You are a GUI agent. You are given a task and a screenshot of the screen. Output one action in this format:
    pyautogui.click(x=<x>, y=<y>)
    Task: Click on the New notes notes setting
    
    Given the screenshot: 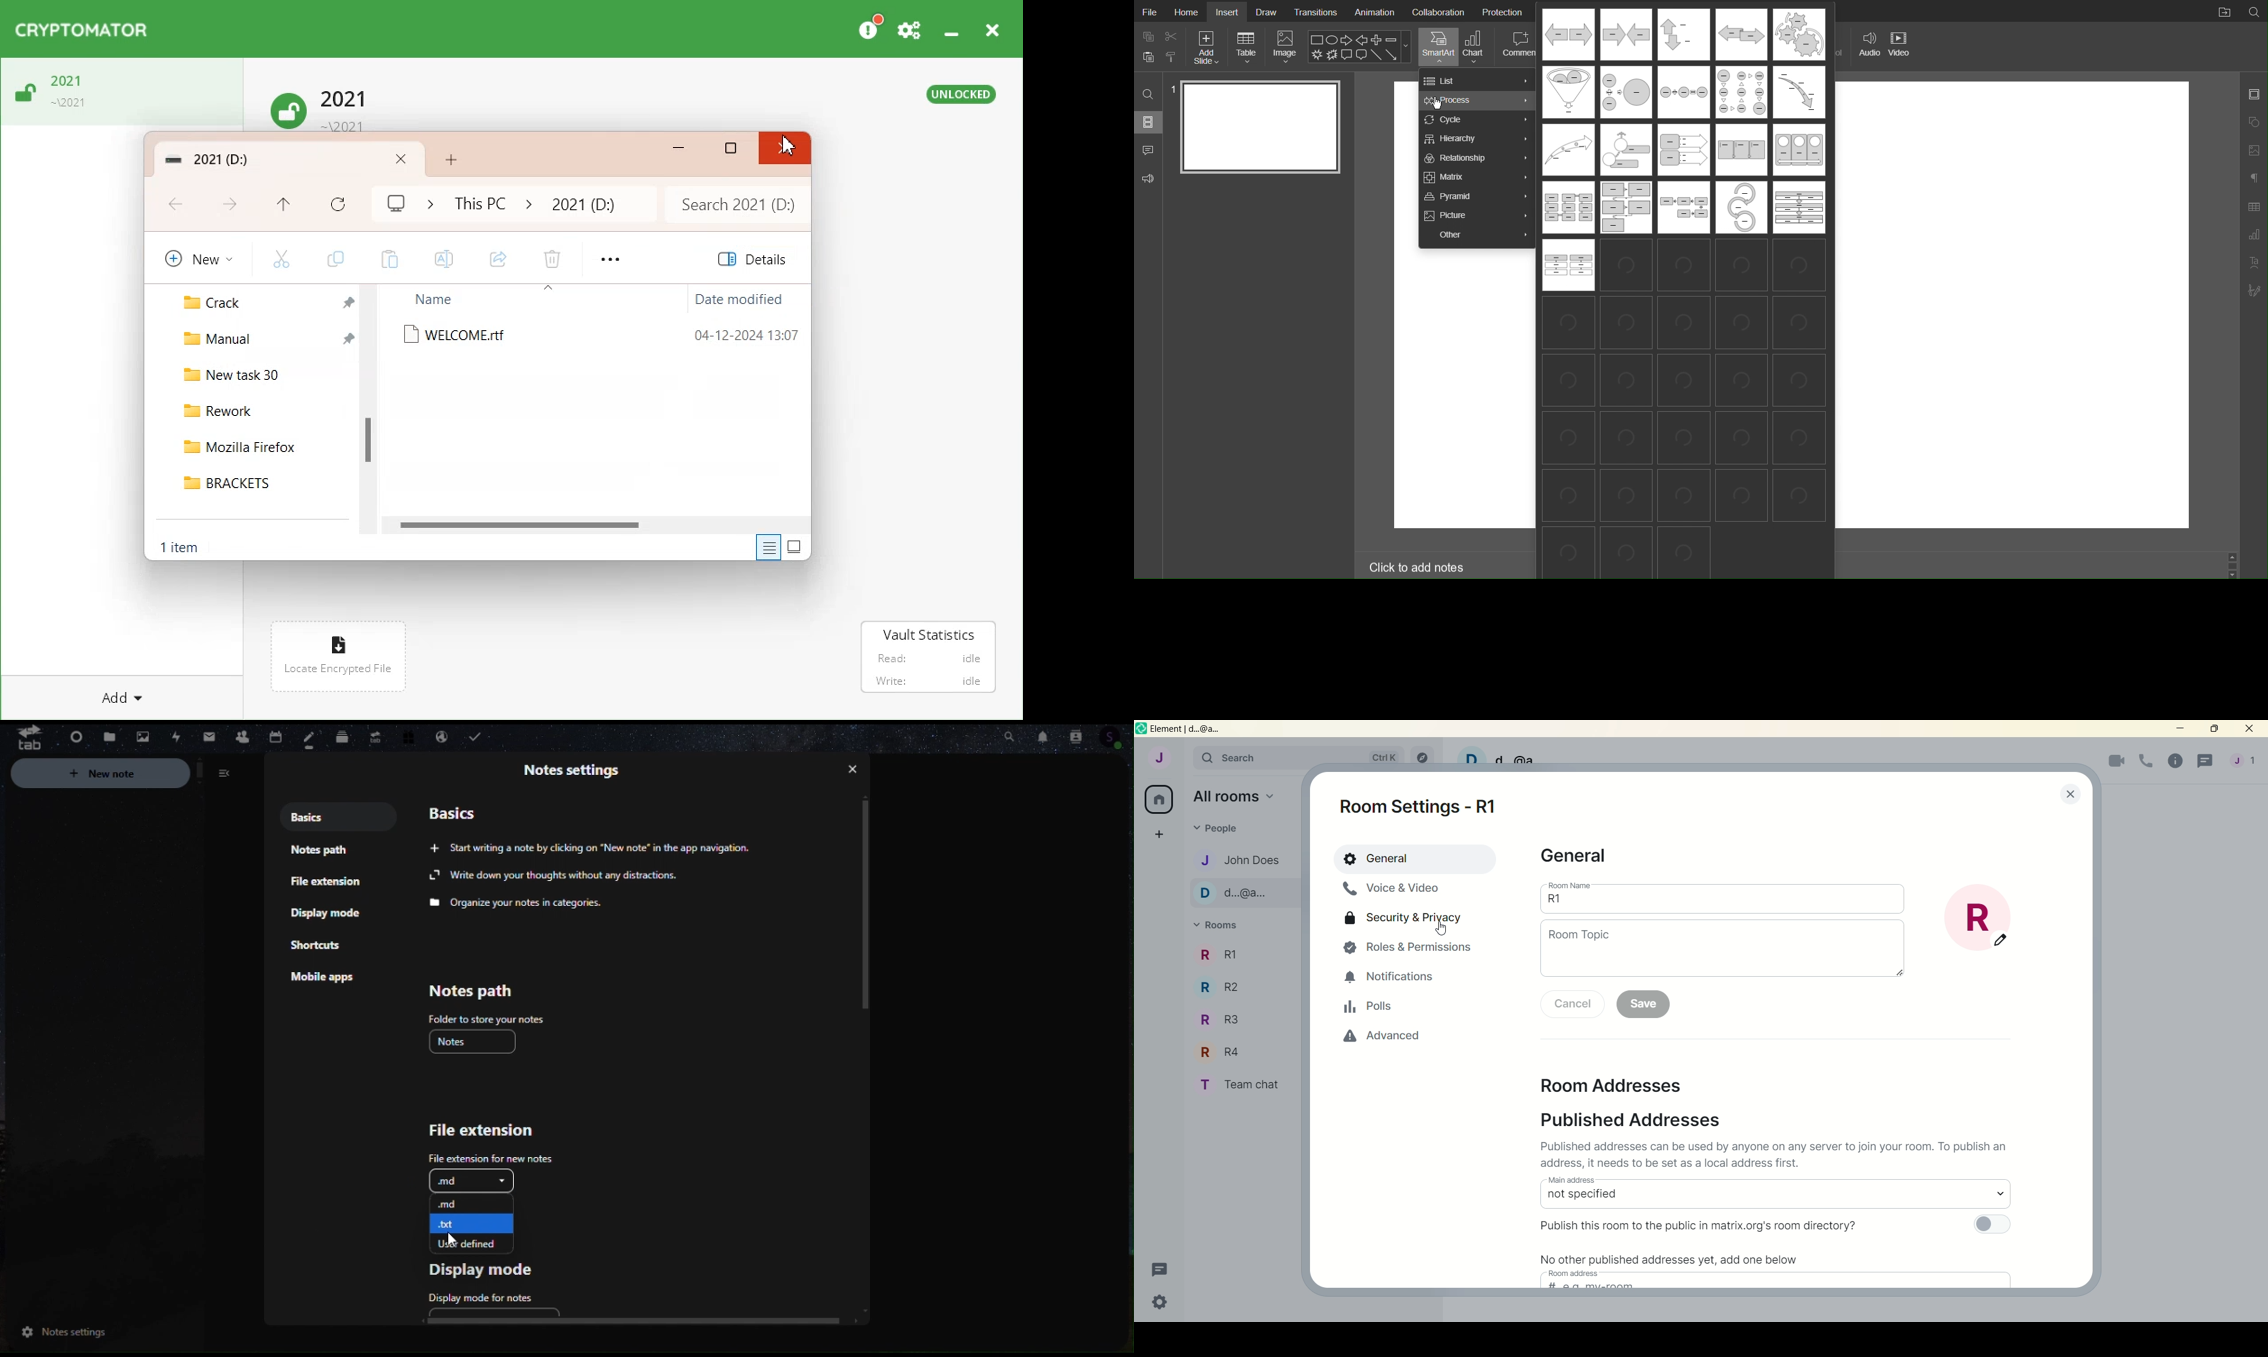 What is the action you would take?
    pyautogui.click(x=128, y=776)
    